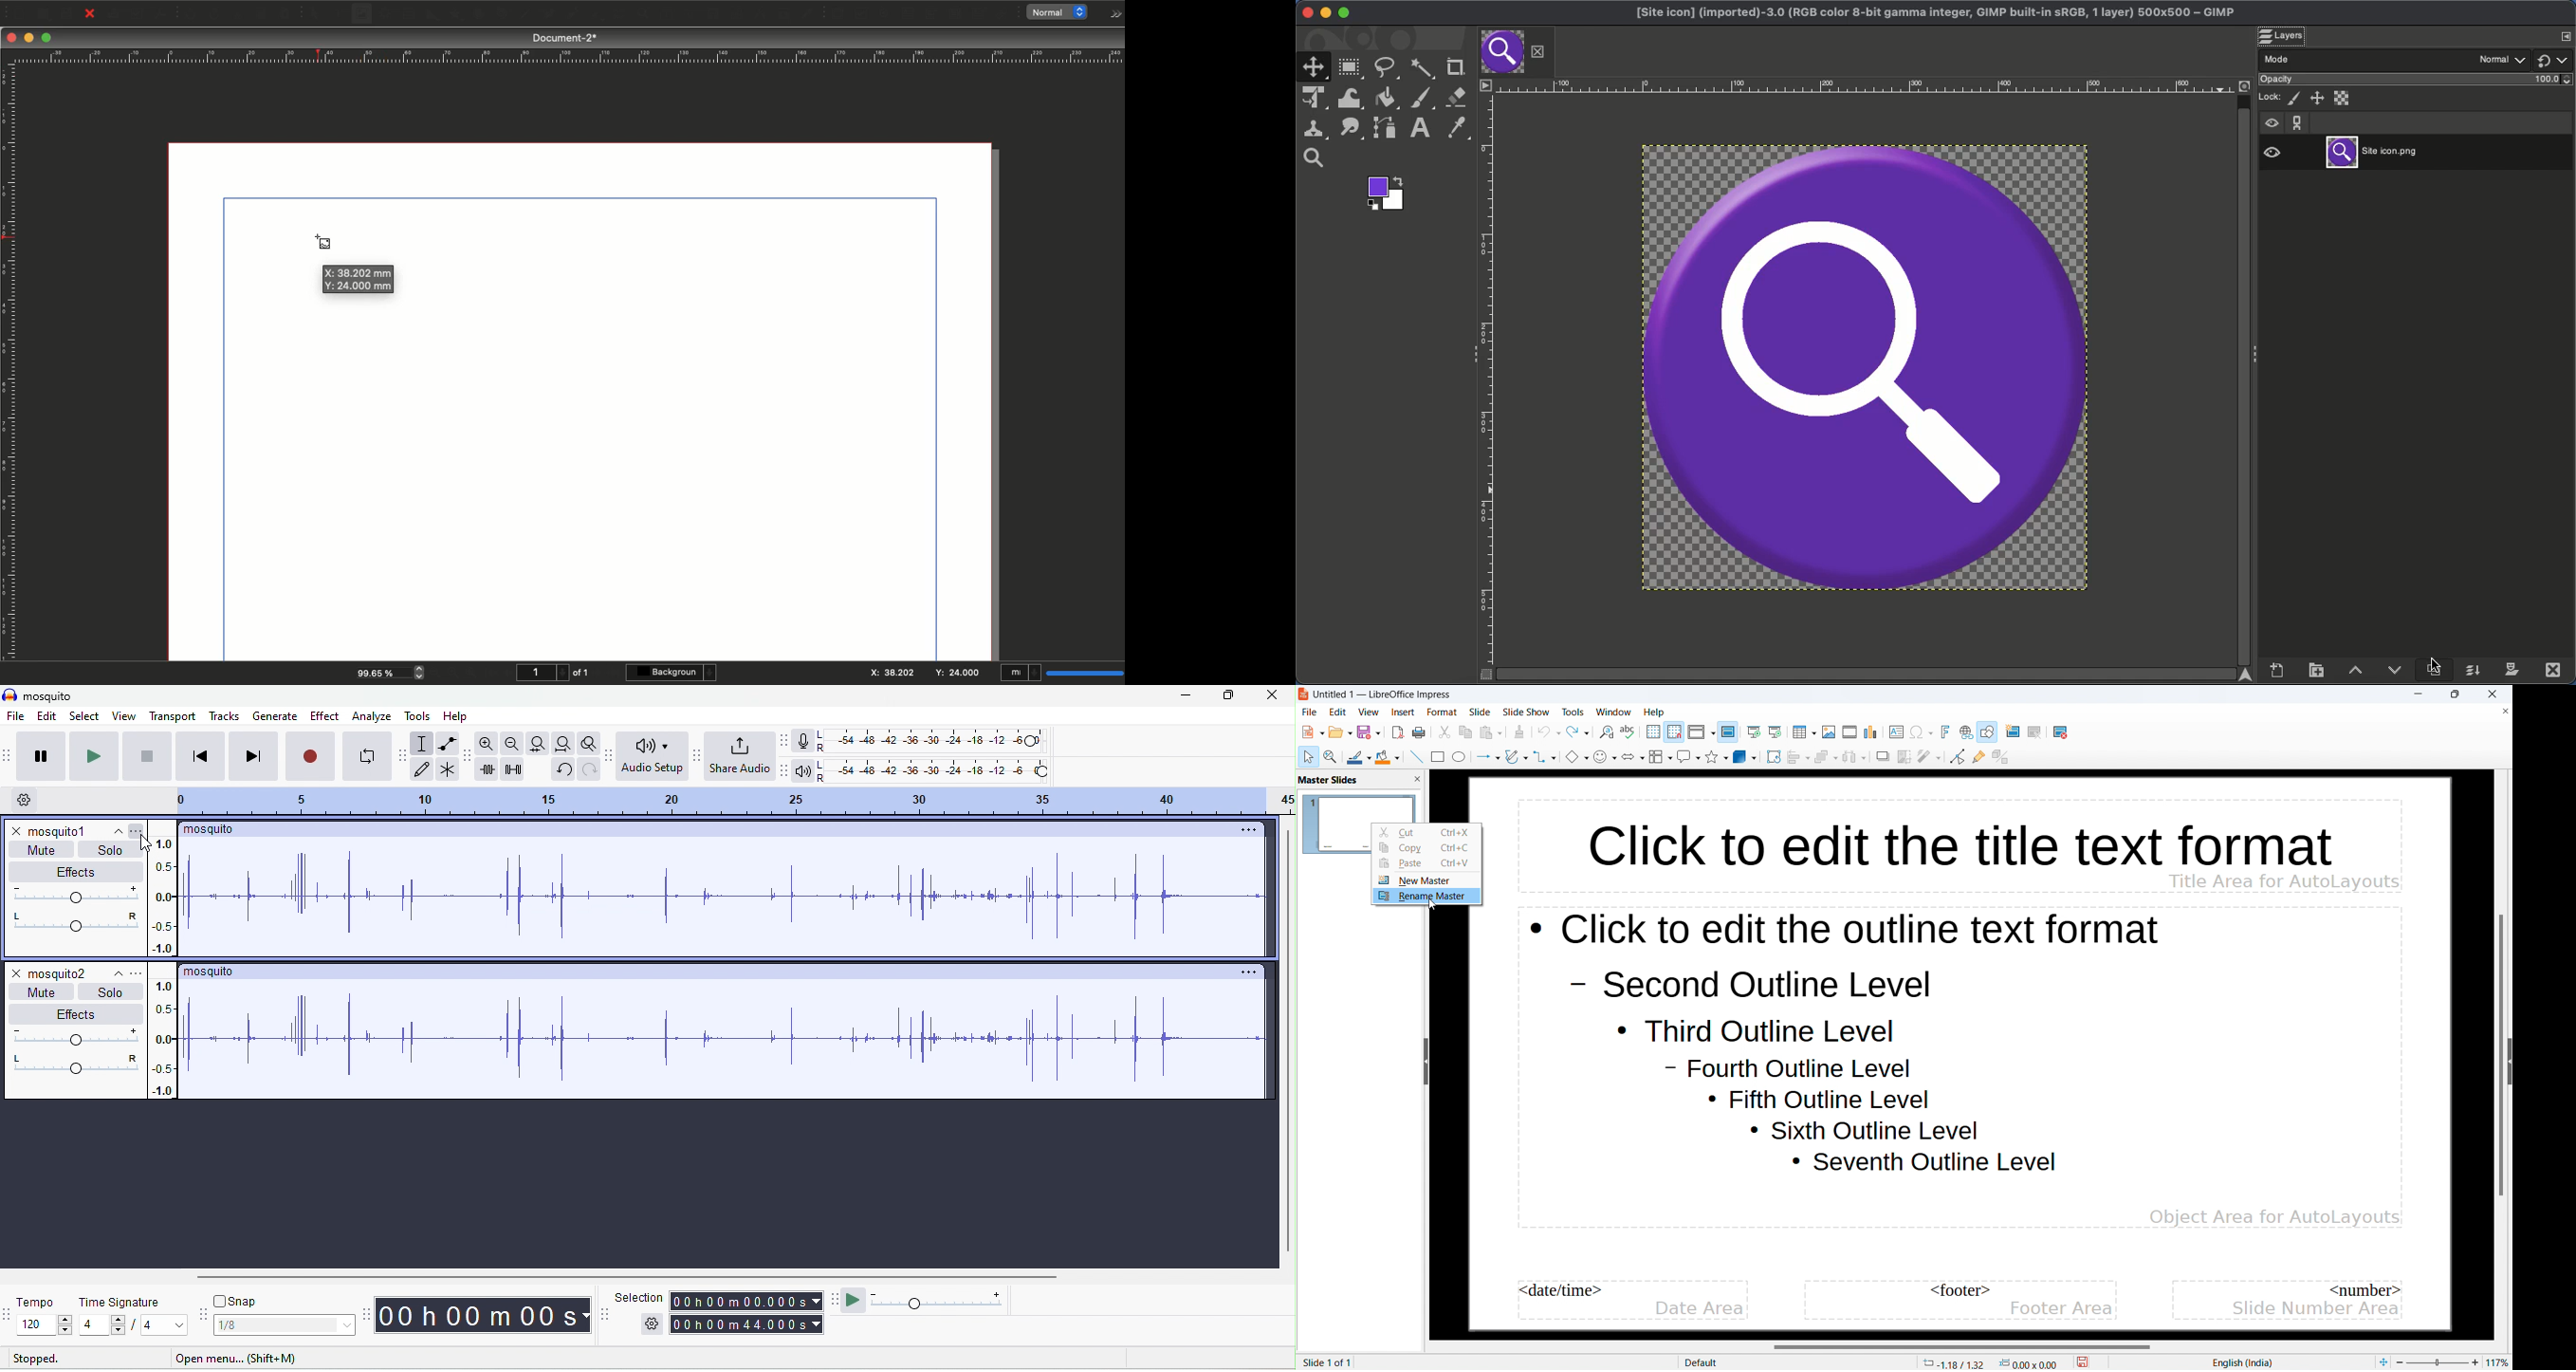 Image resolution: width=2576 pixels, height=1372 pixels. What do you see at coordinates (1537, 52) in the screenshot?
I see `Close` at bounding box center [1537, 52].